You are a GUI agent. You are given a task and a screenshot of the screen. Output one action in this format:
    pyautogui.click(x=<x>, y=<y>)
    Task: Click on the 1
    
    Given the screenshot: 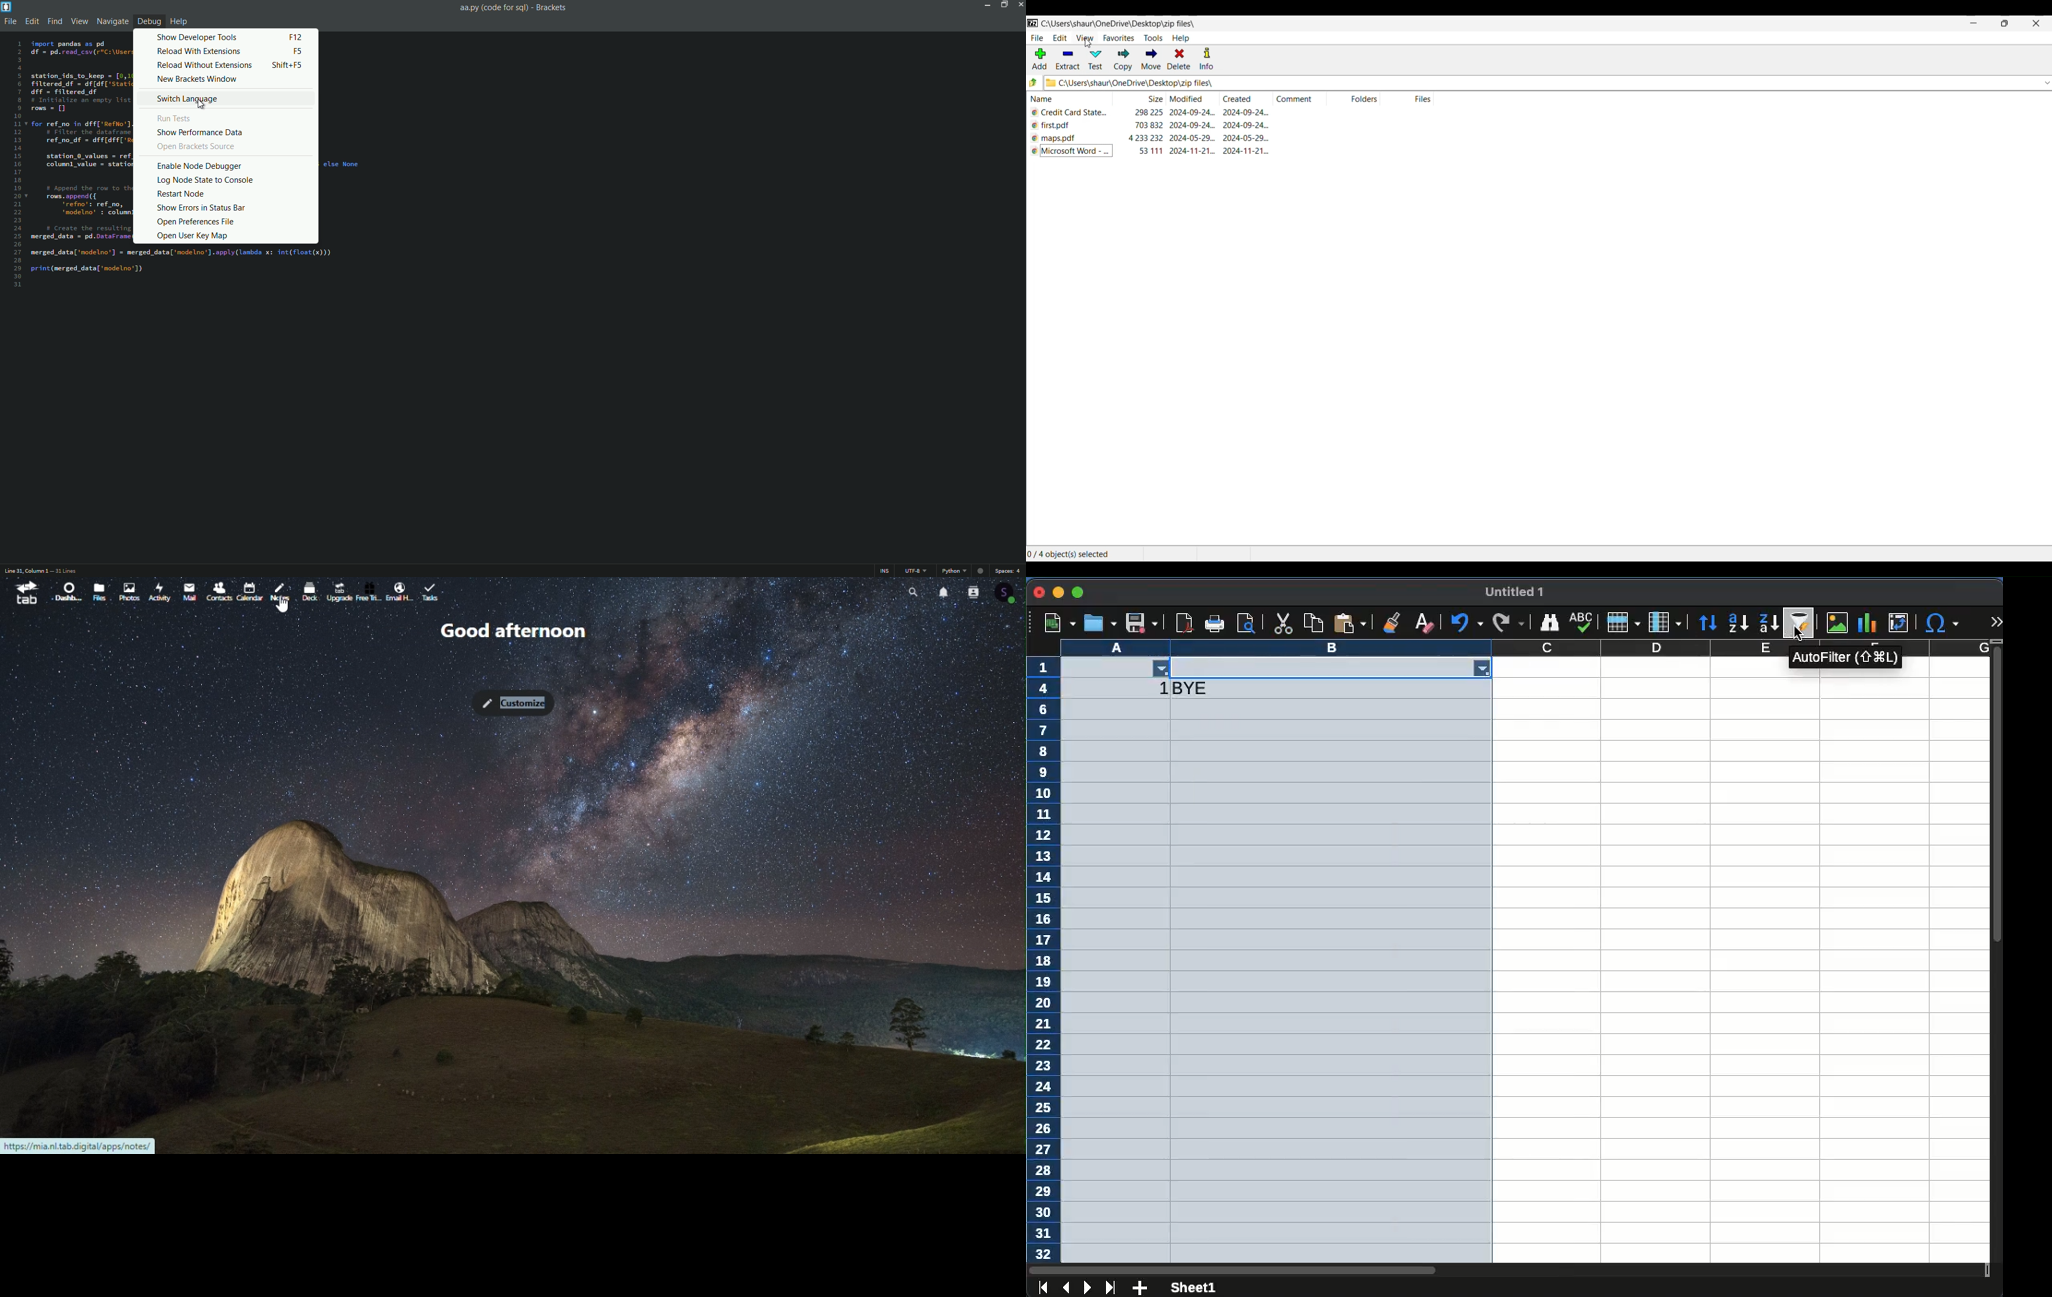 What is the action you would take?
    pyautogui.click(x=1161, y=690)
    